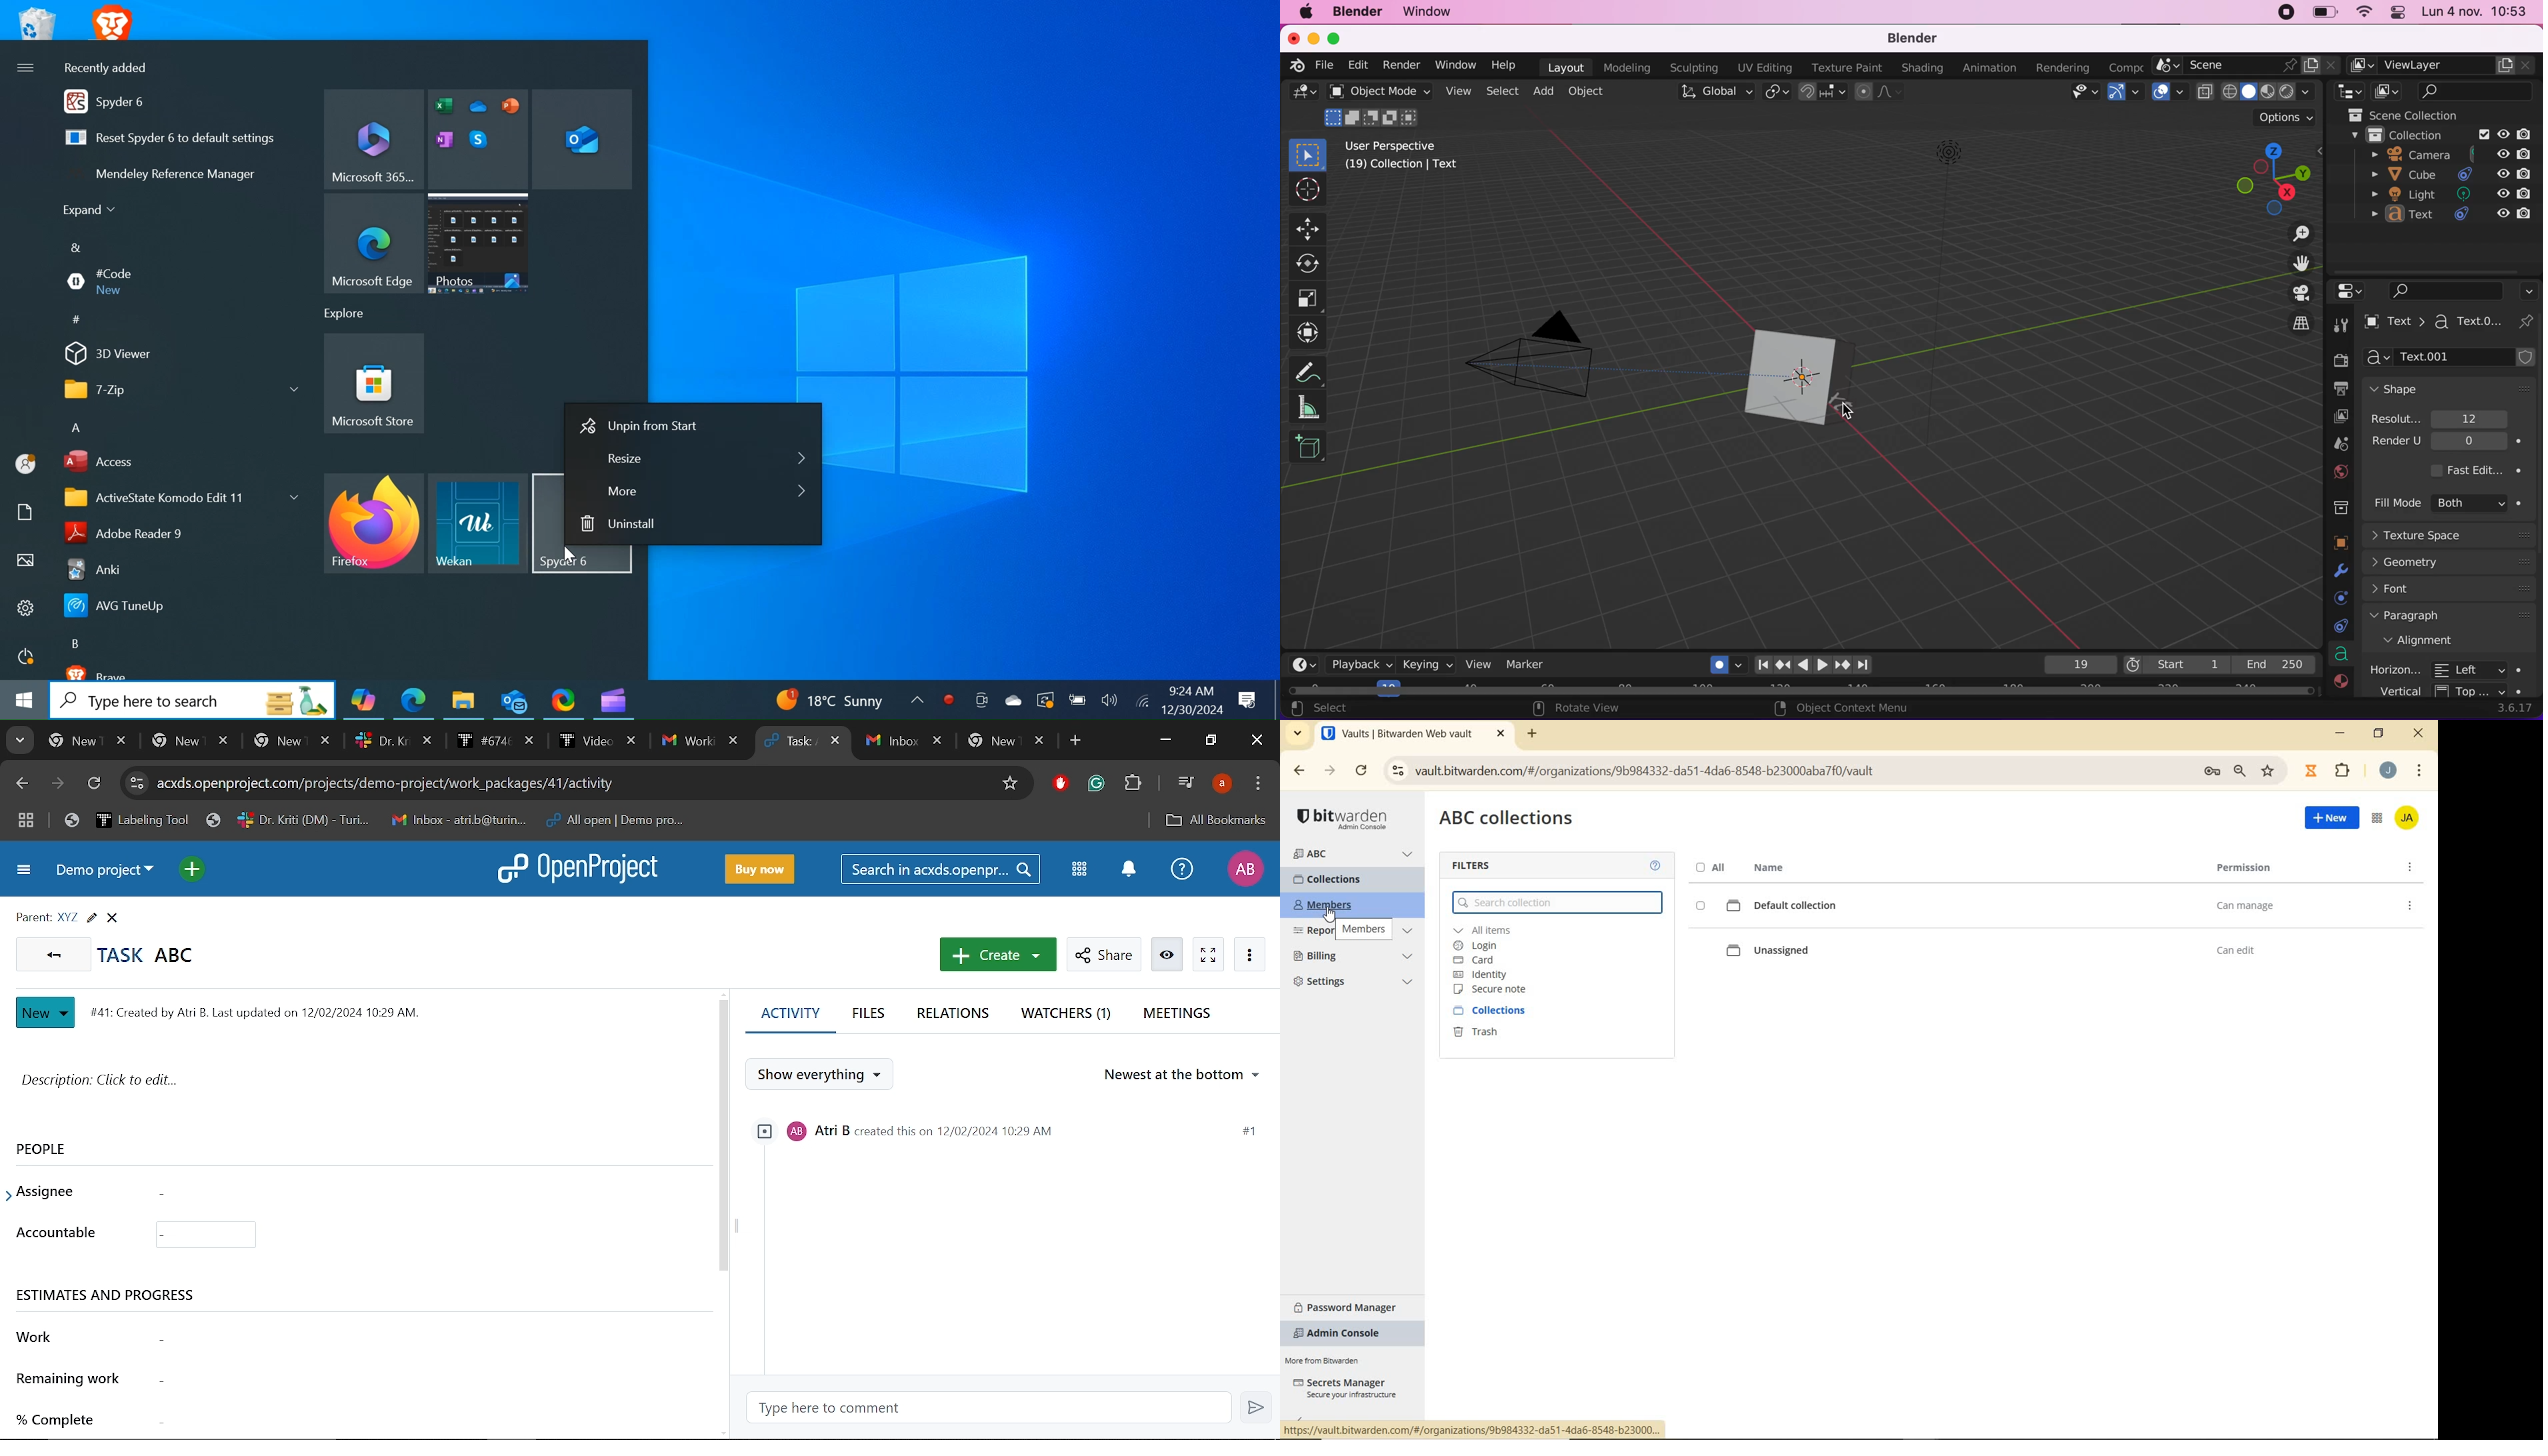  What do you see at coordinates (1758, 372) in the screenshot?
I see `cube` at bounding box center [1758, 372].